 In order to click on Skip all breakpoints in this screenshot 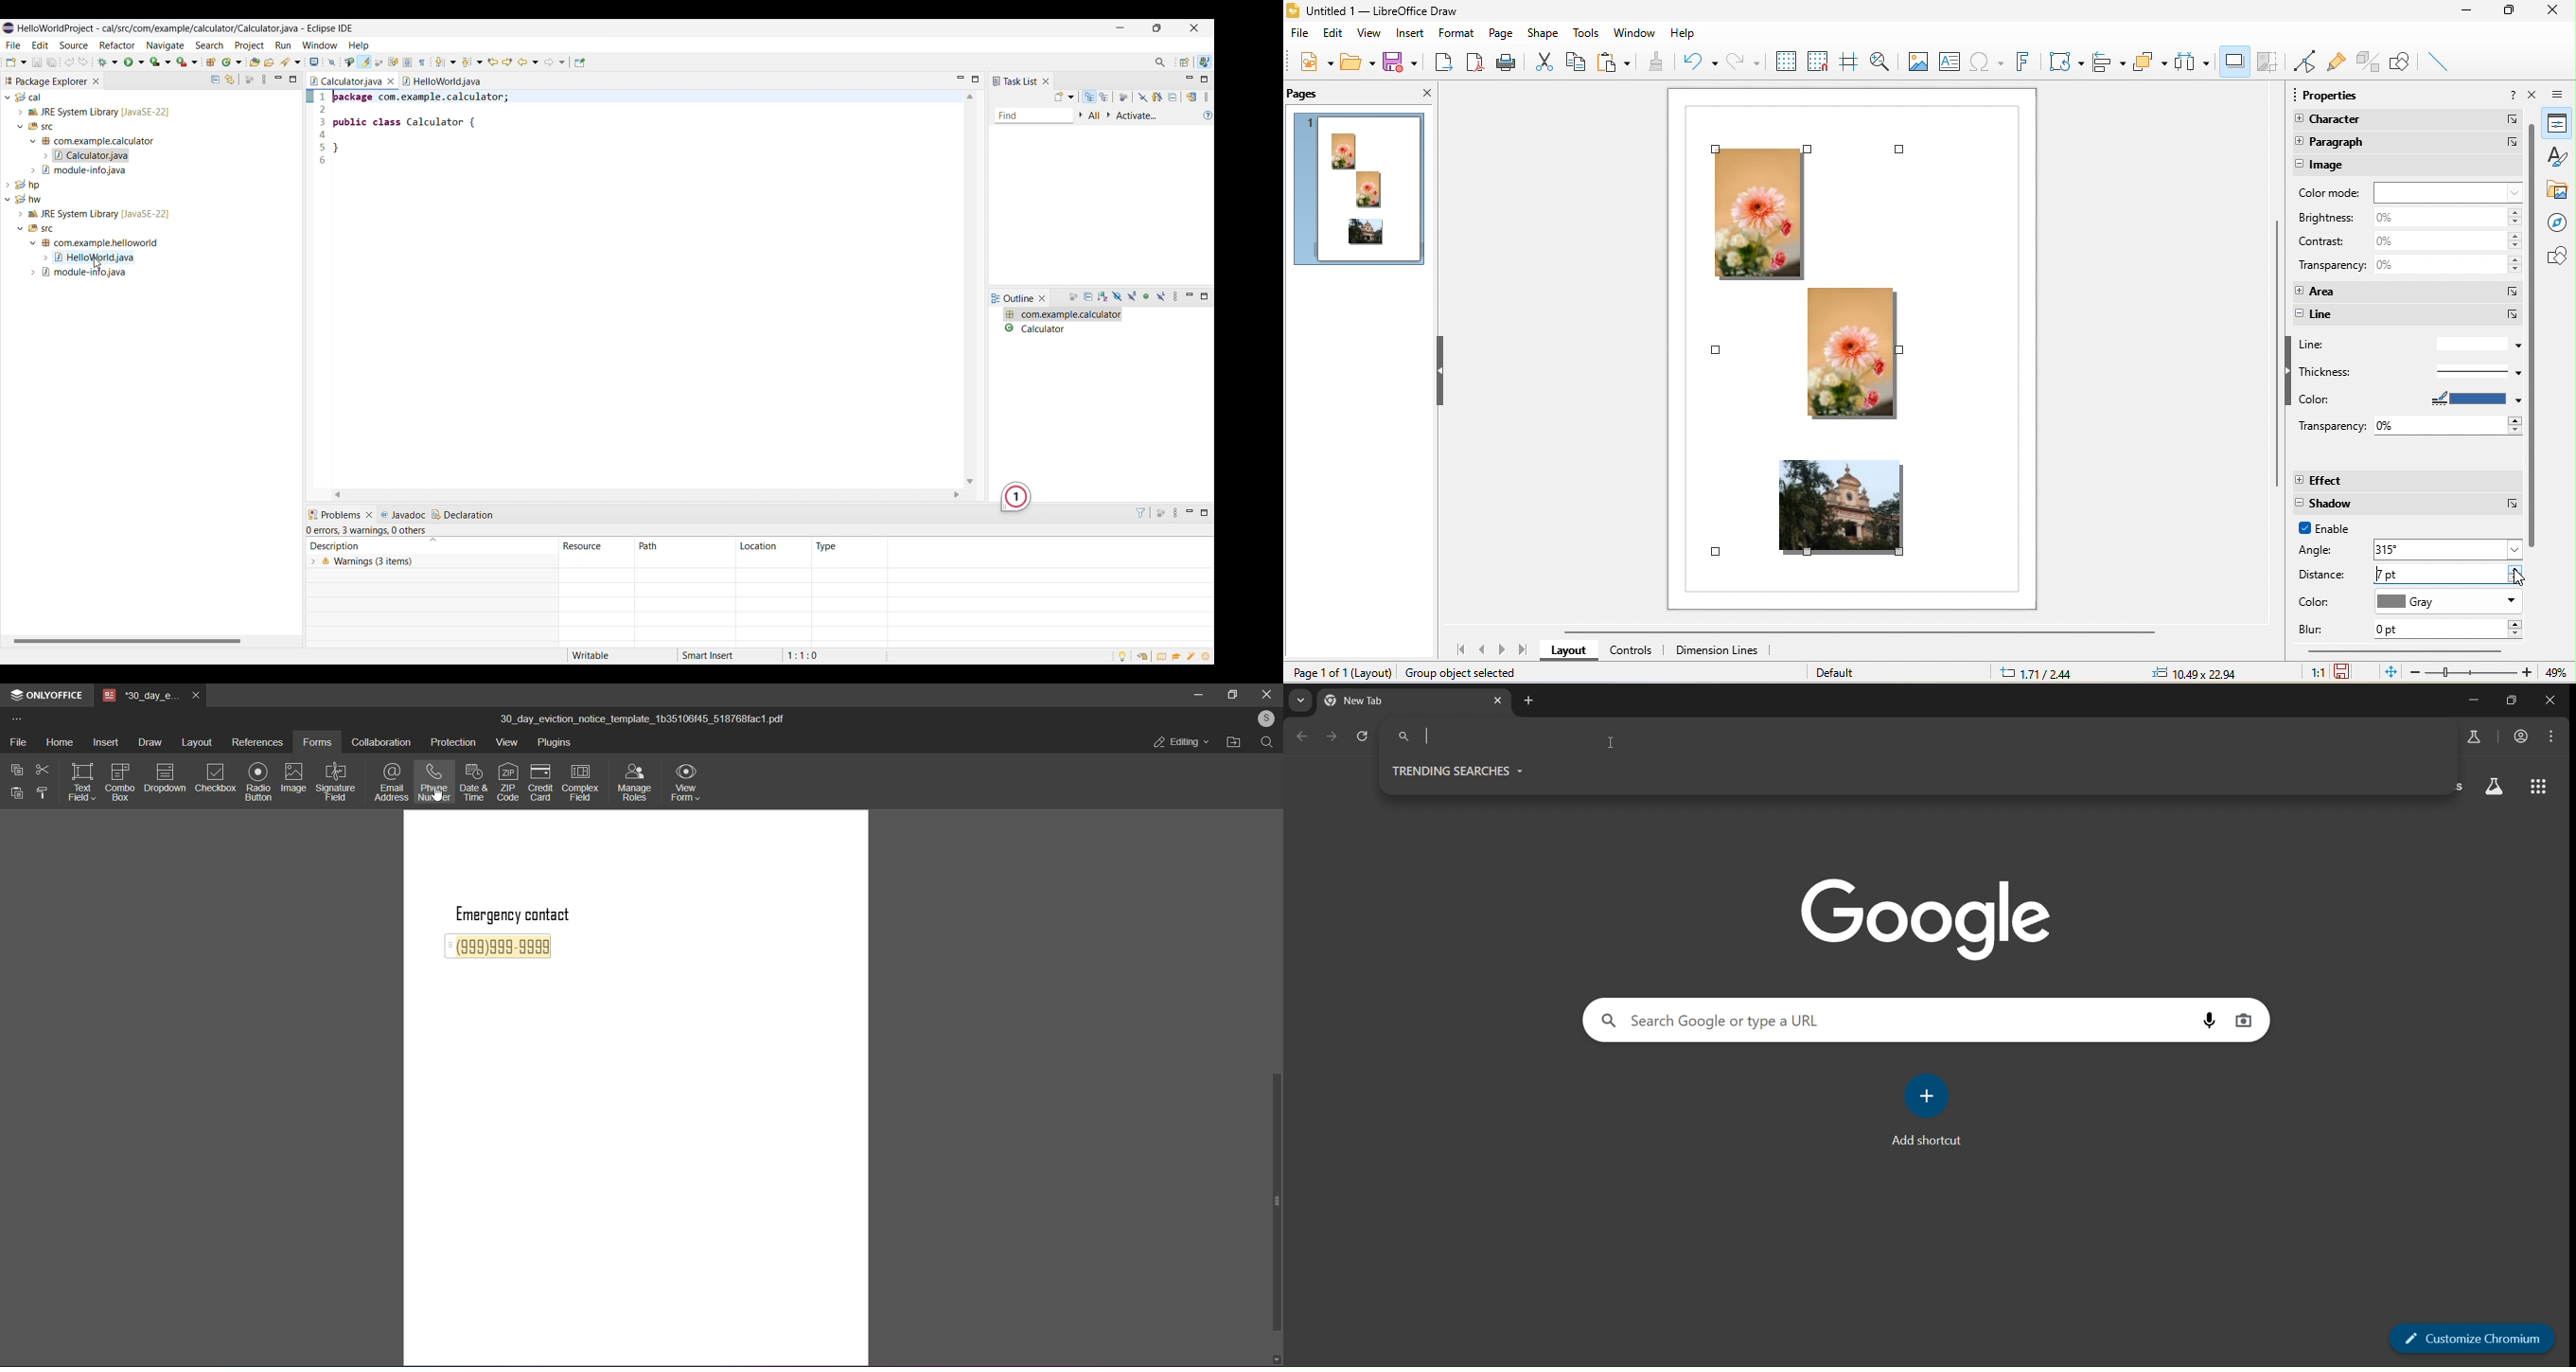, I will do `click(332, 63)`.